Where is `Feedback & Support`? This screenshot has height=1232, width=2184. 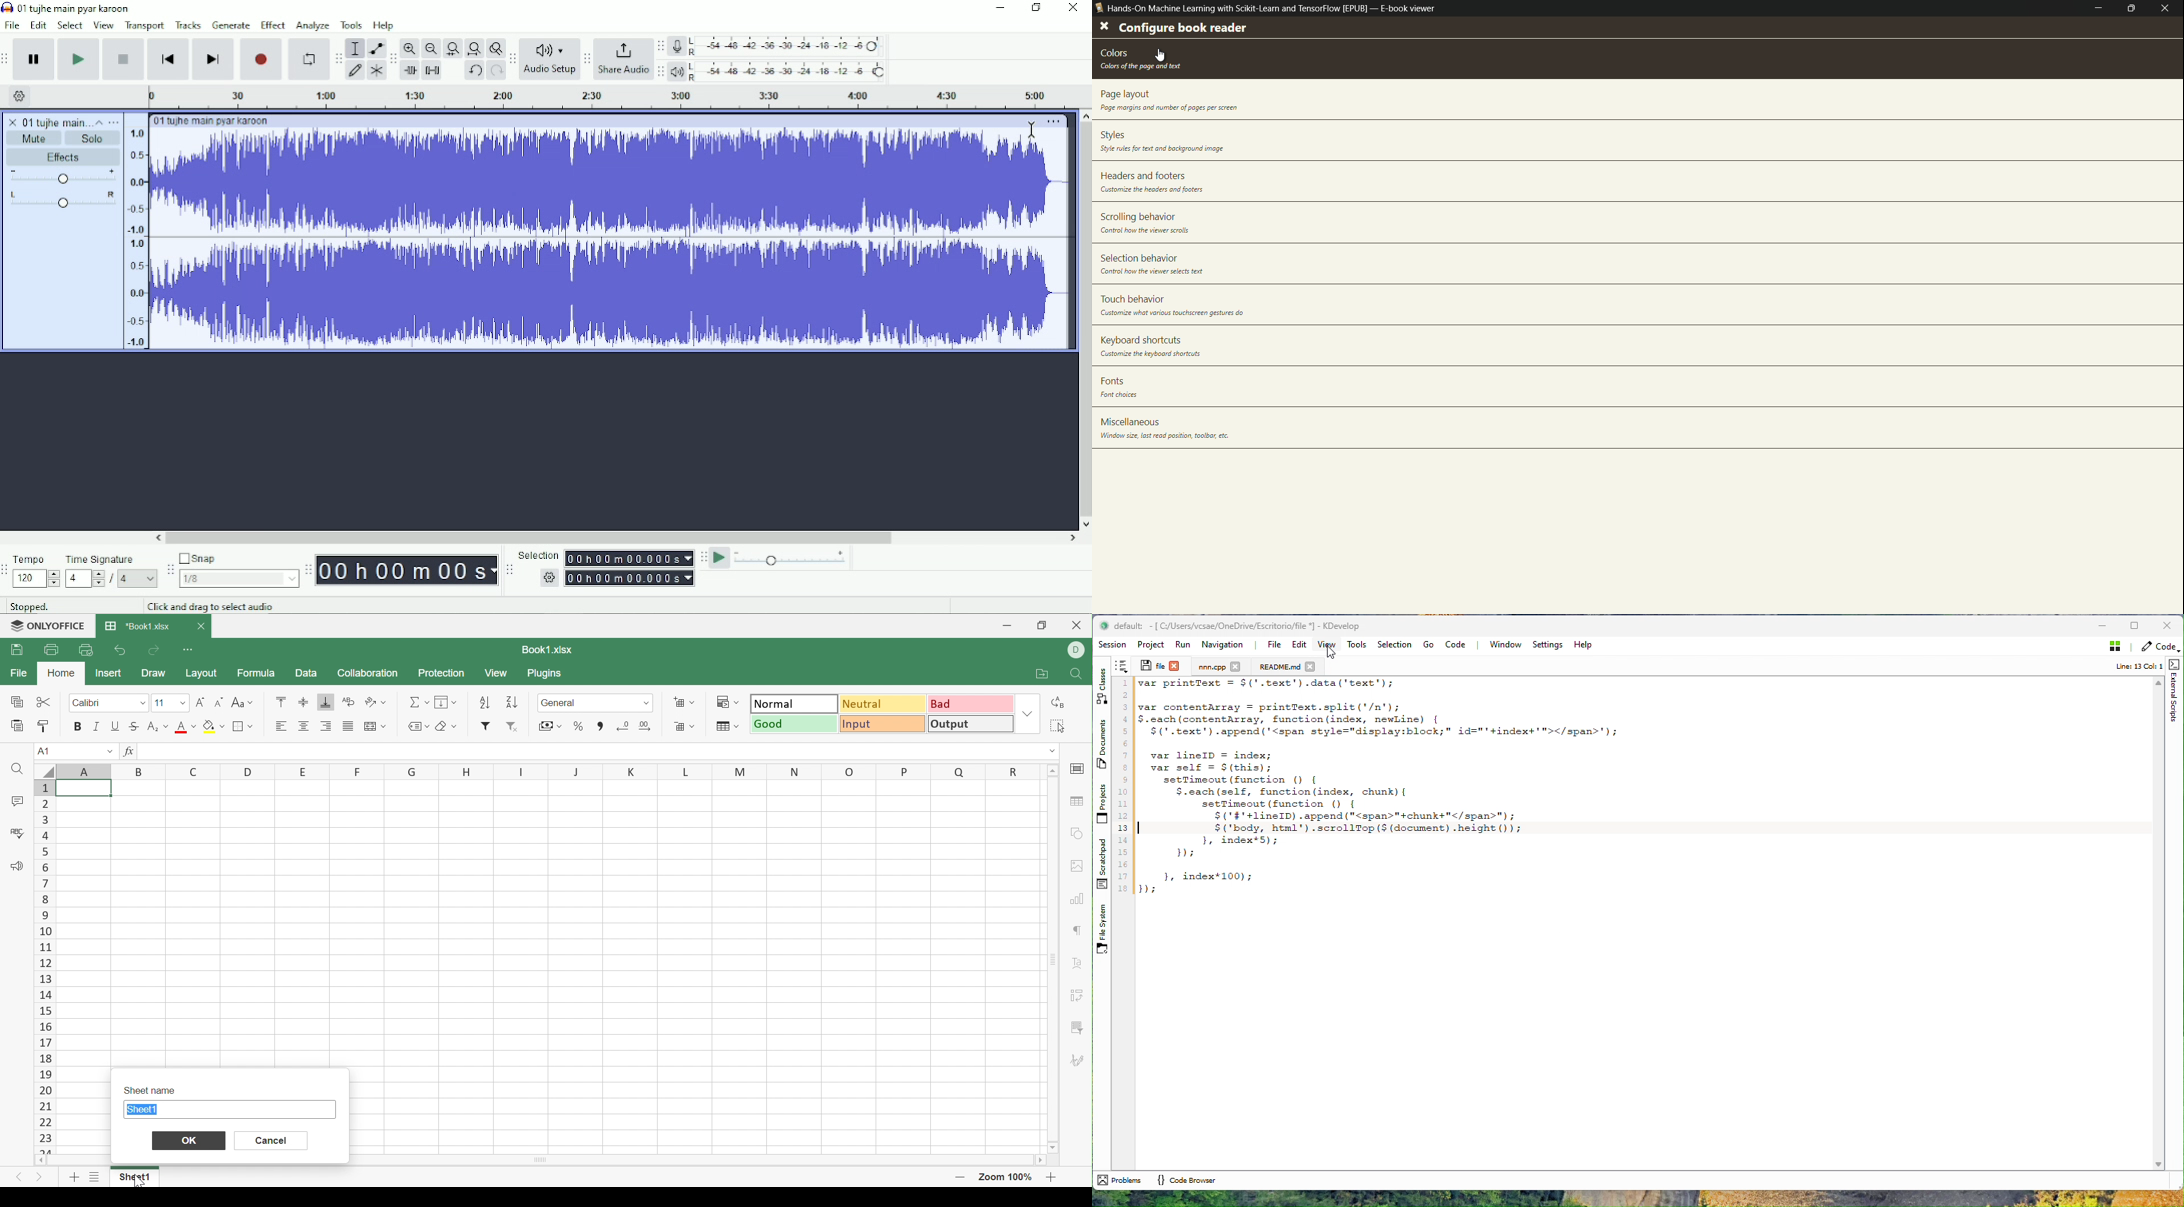 Feedback & Support is located at coordinates (17, 866).